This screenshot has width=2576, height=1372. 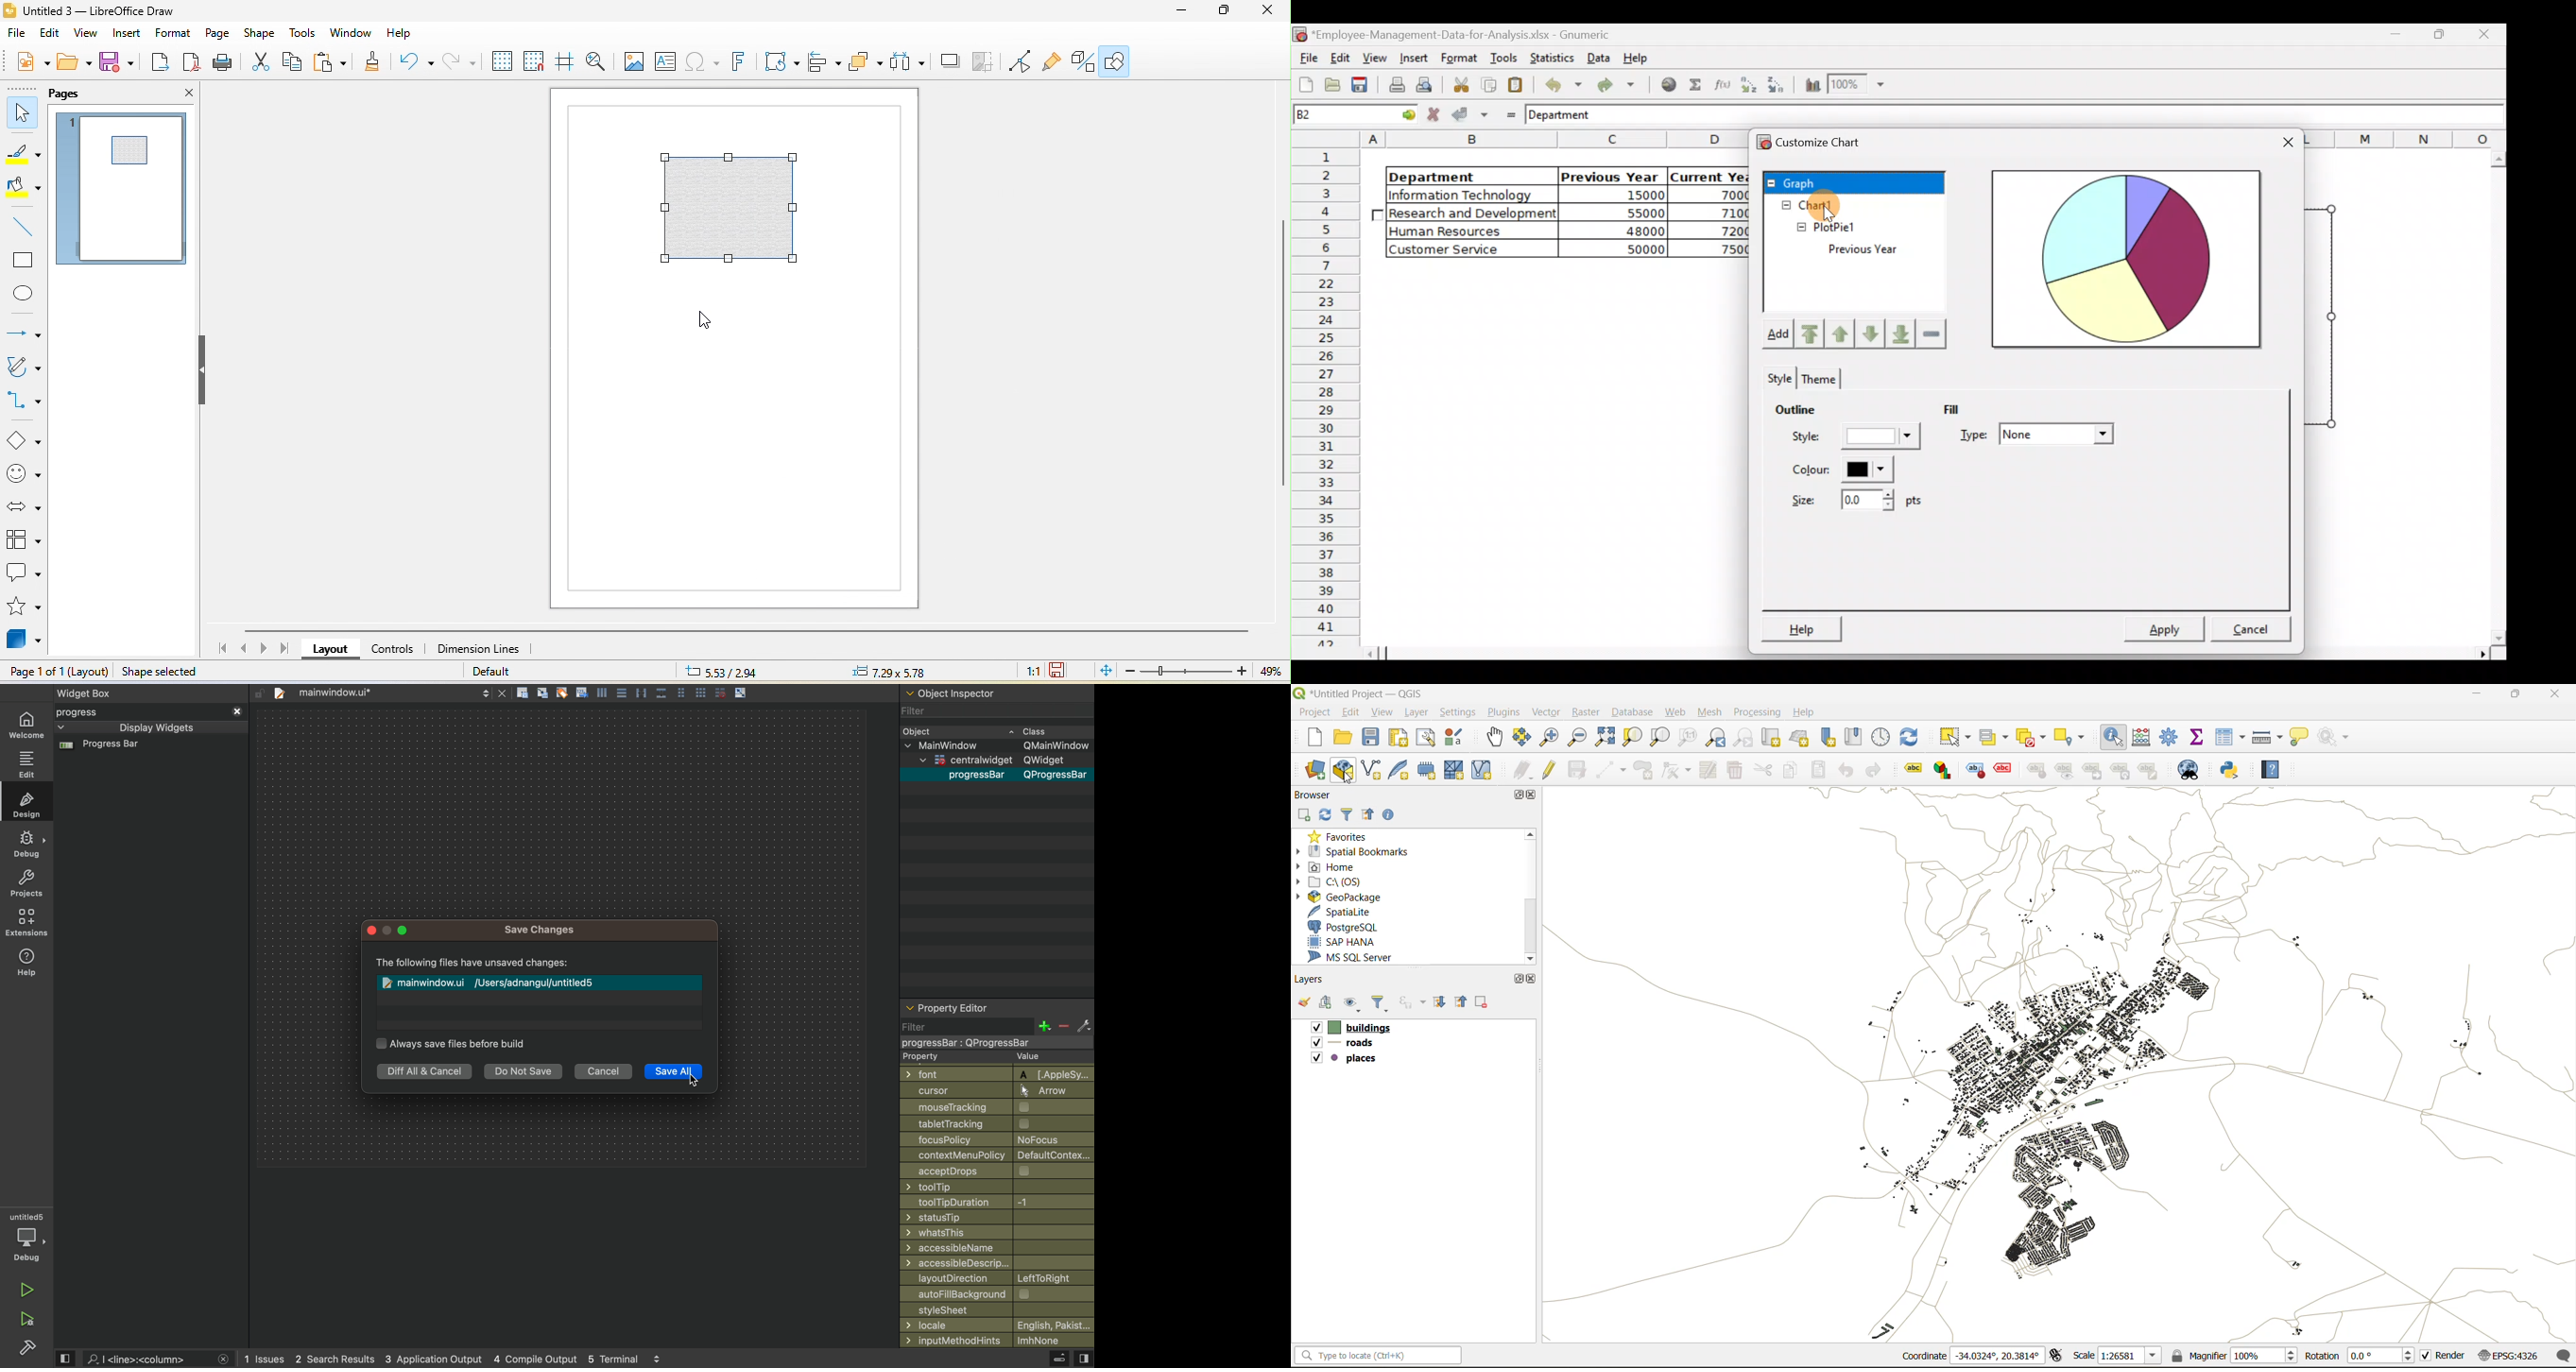 I want to click on help, so click(x=403, y=32).